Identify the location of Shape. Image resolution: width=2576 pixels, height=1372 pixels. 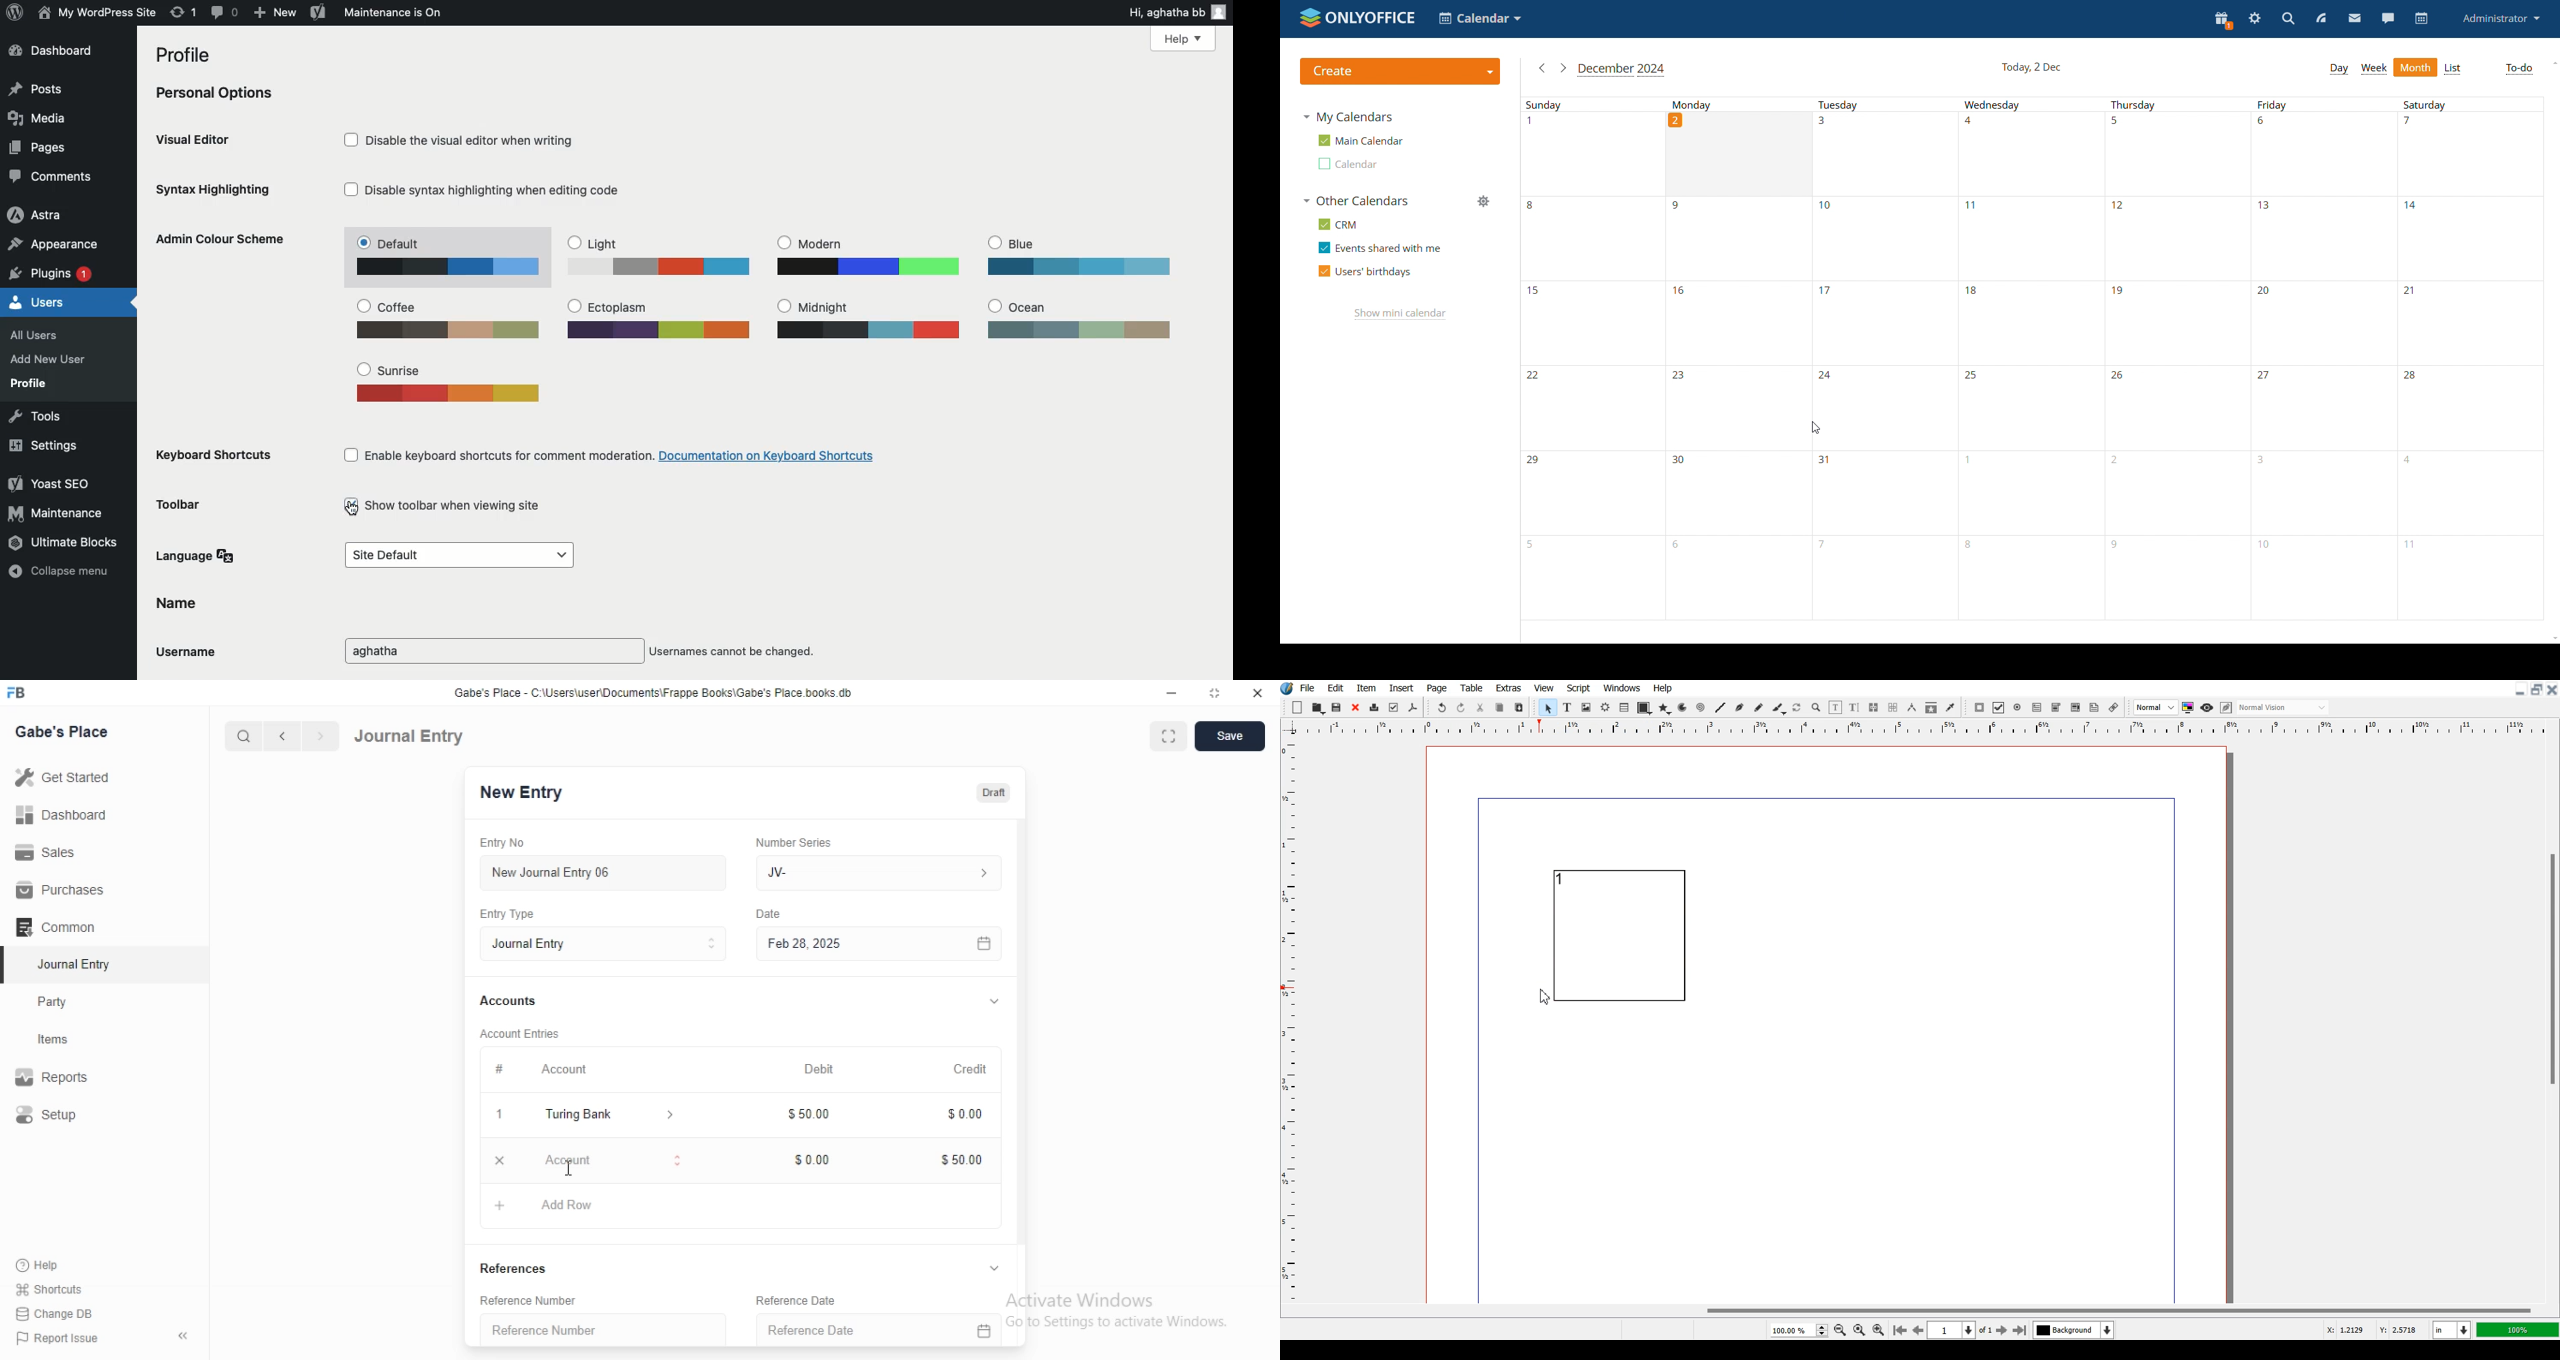
(1644, 708).